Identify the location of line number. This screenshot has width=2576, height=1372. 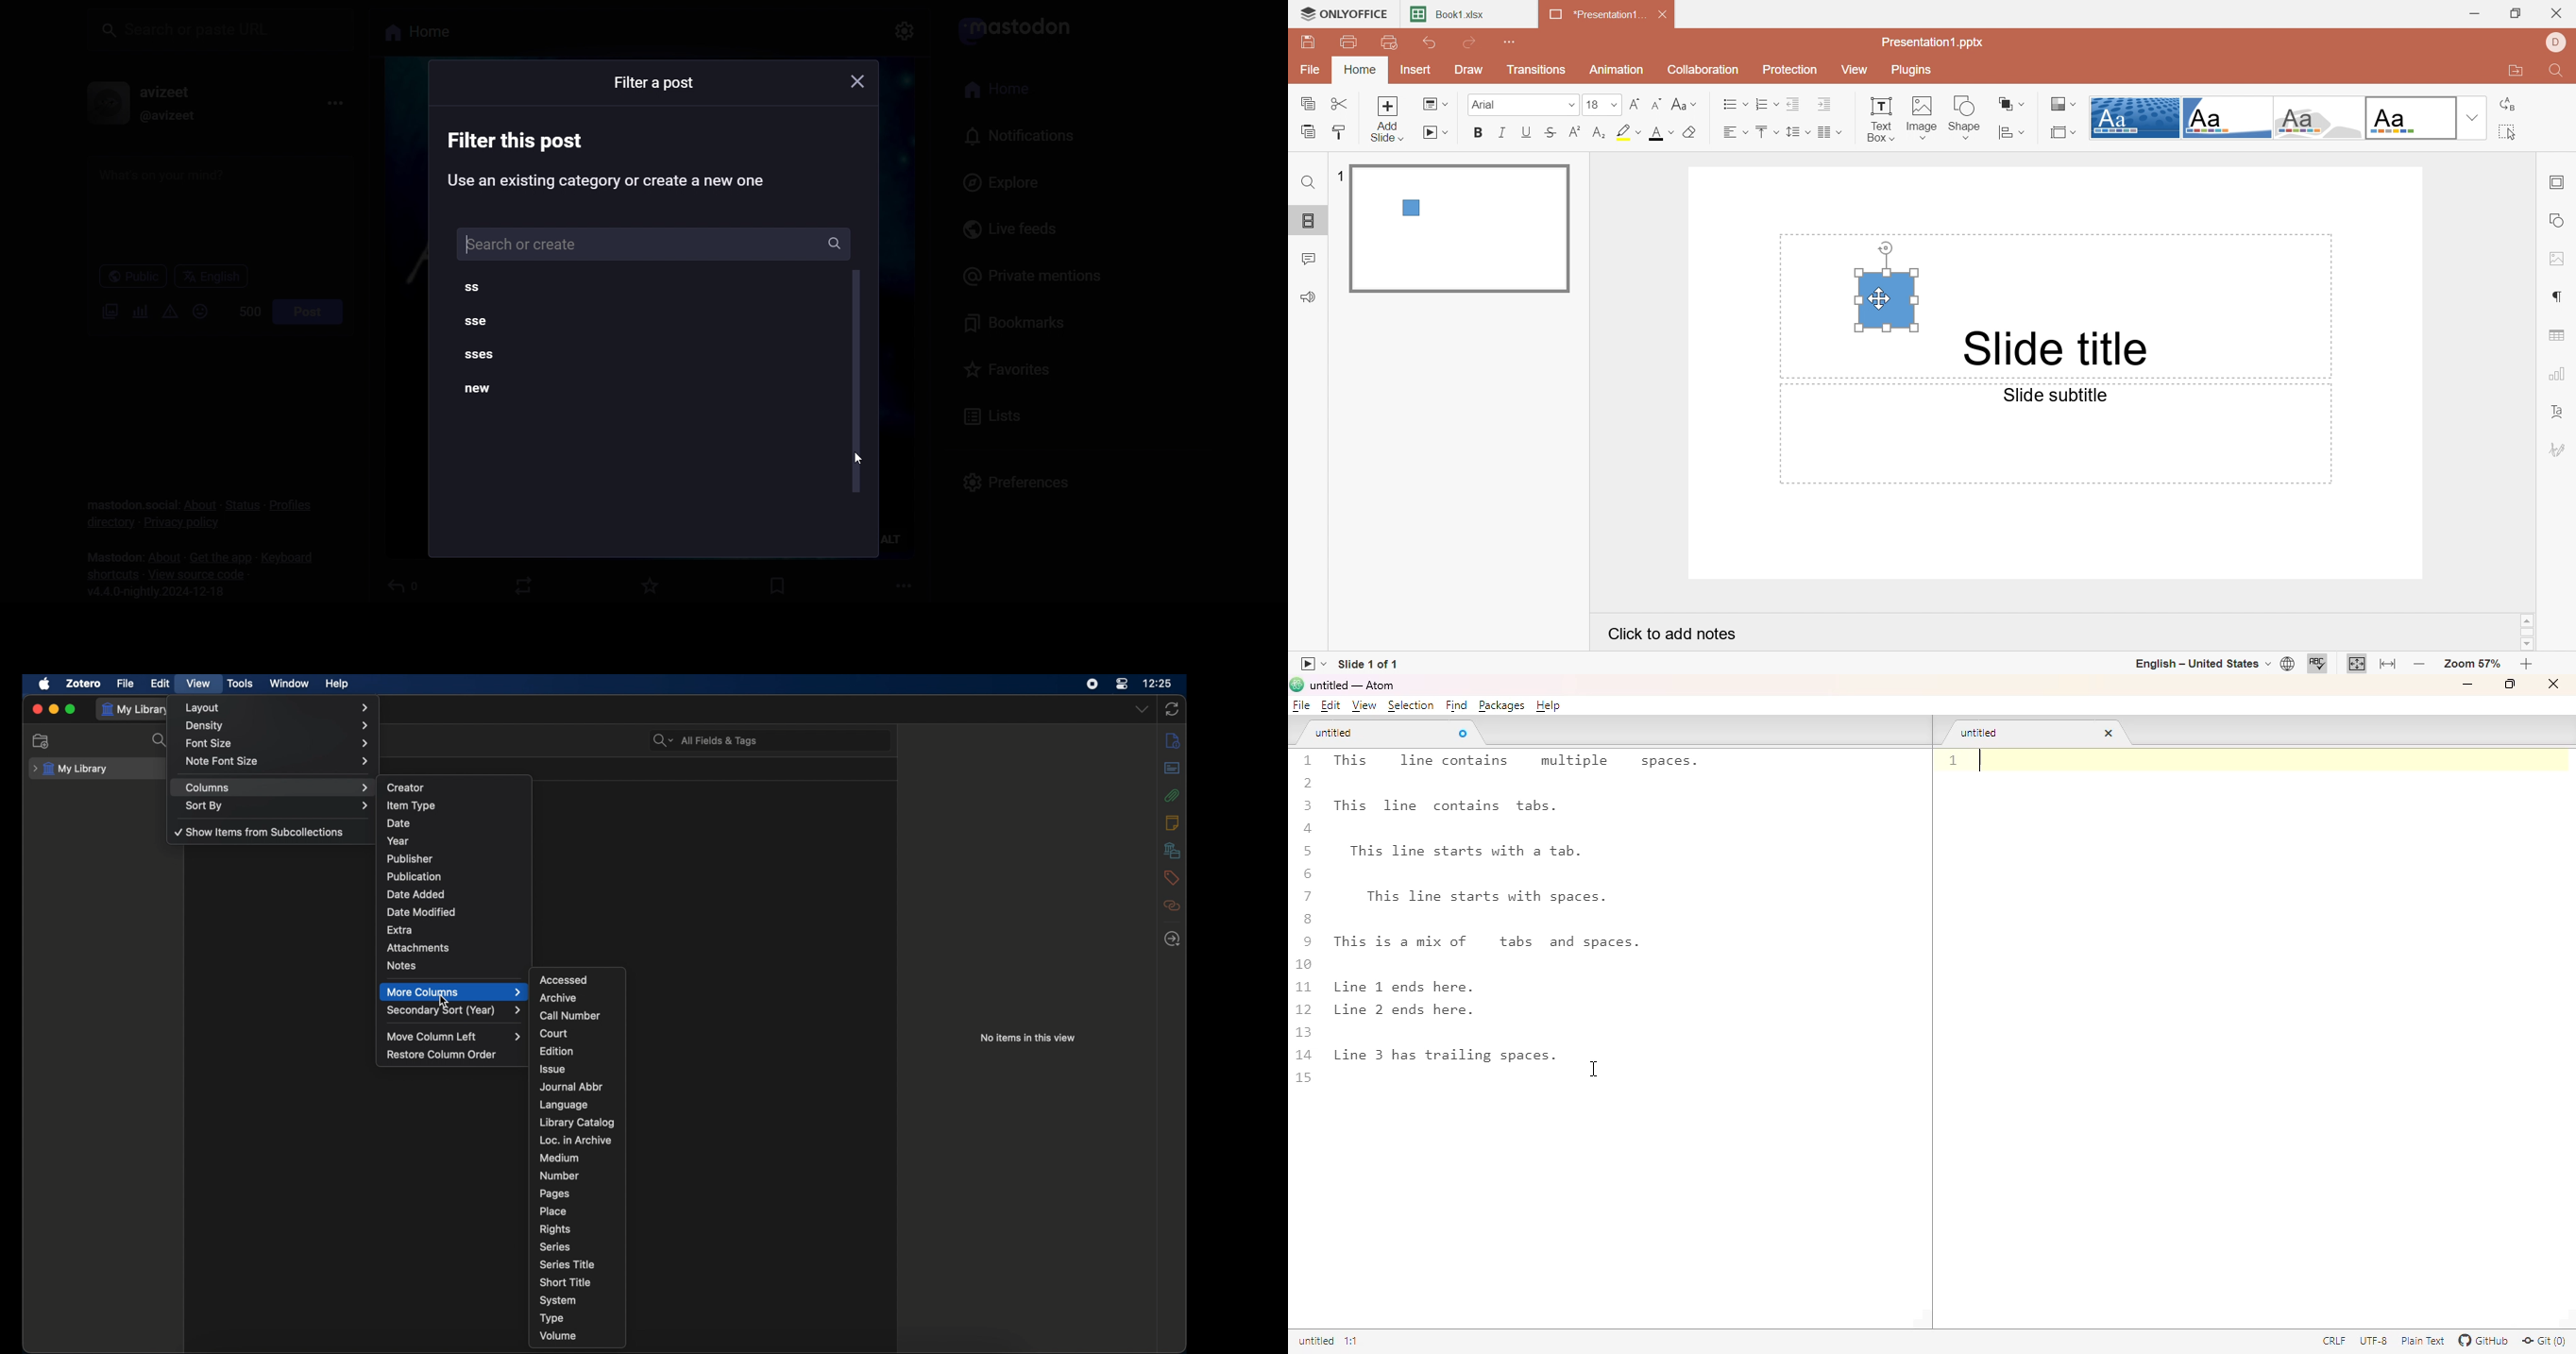
(1954, 761).